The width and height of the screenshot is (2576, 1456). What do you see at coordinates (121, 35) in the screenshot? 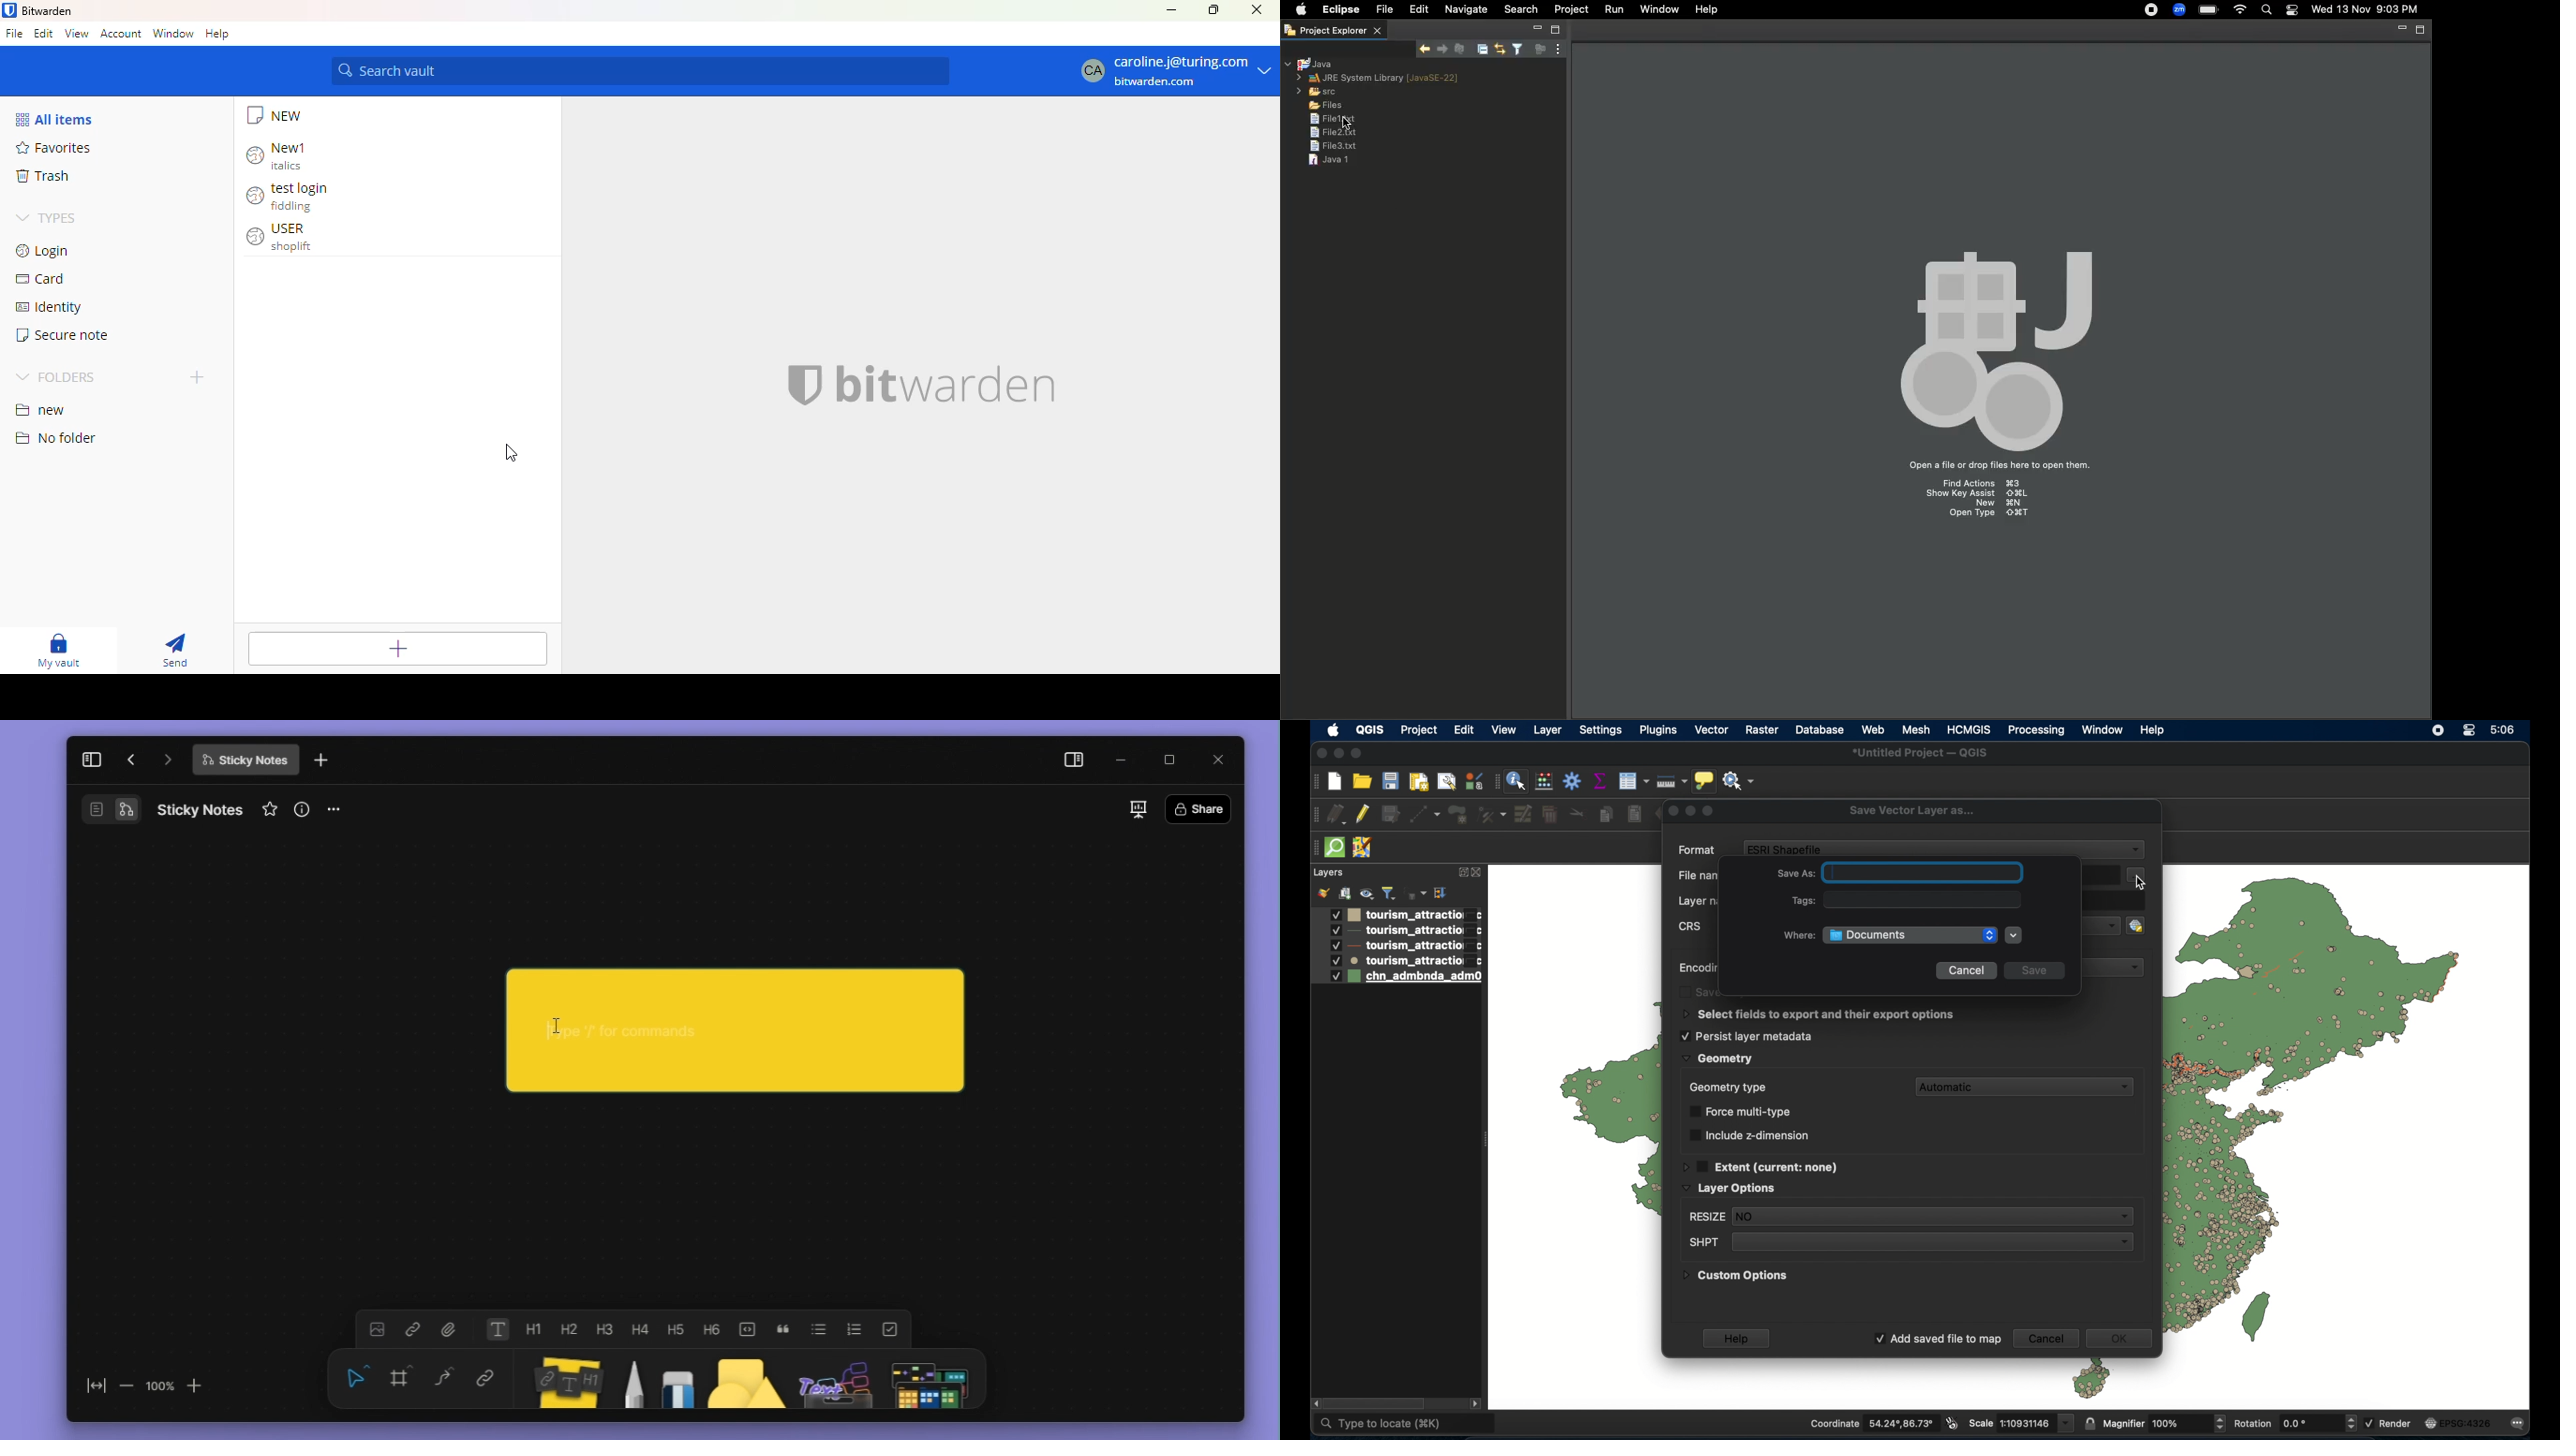
I see `account` at bounding box center [121, 35].